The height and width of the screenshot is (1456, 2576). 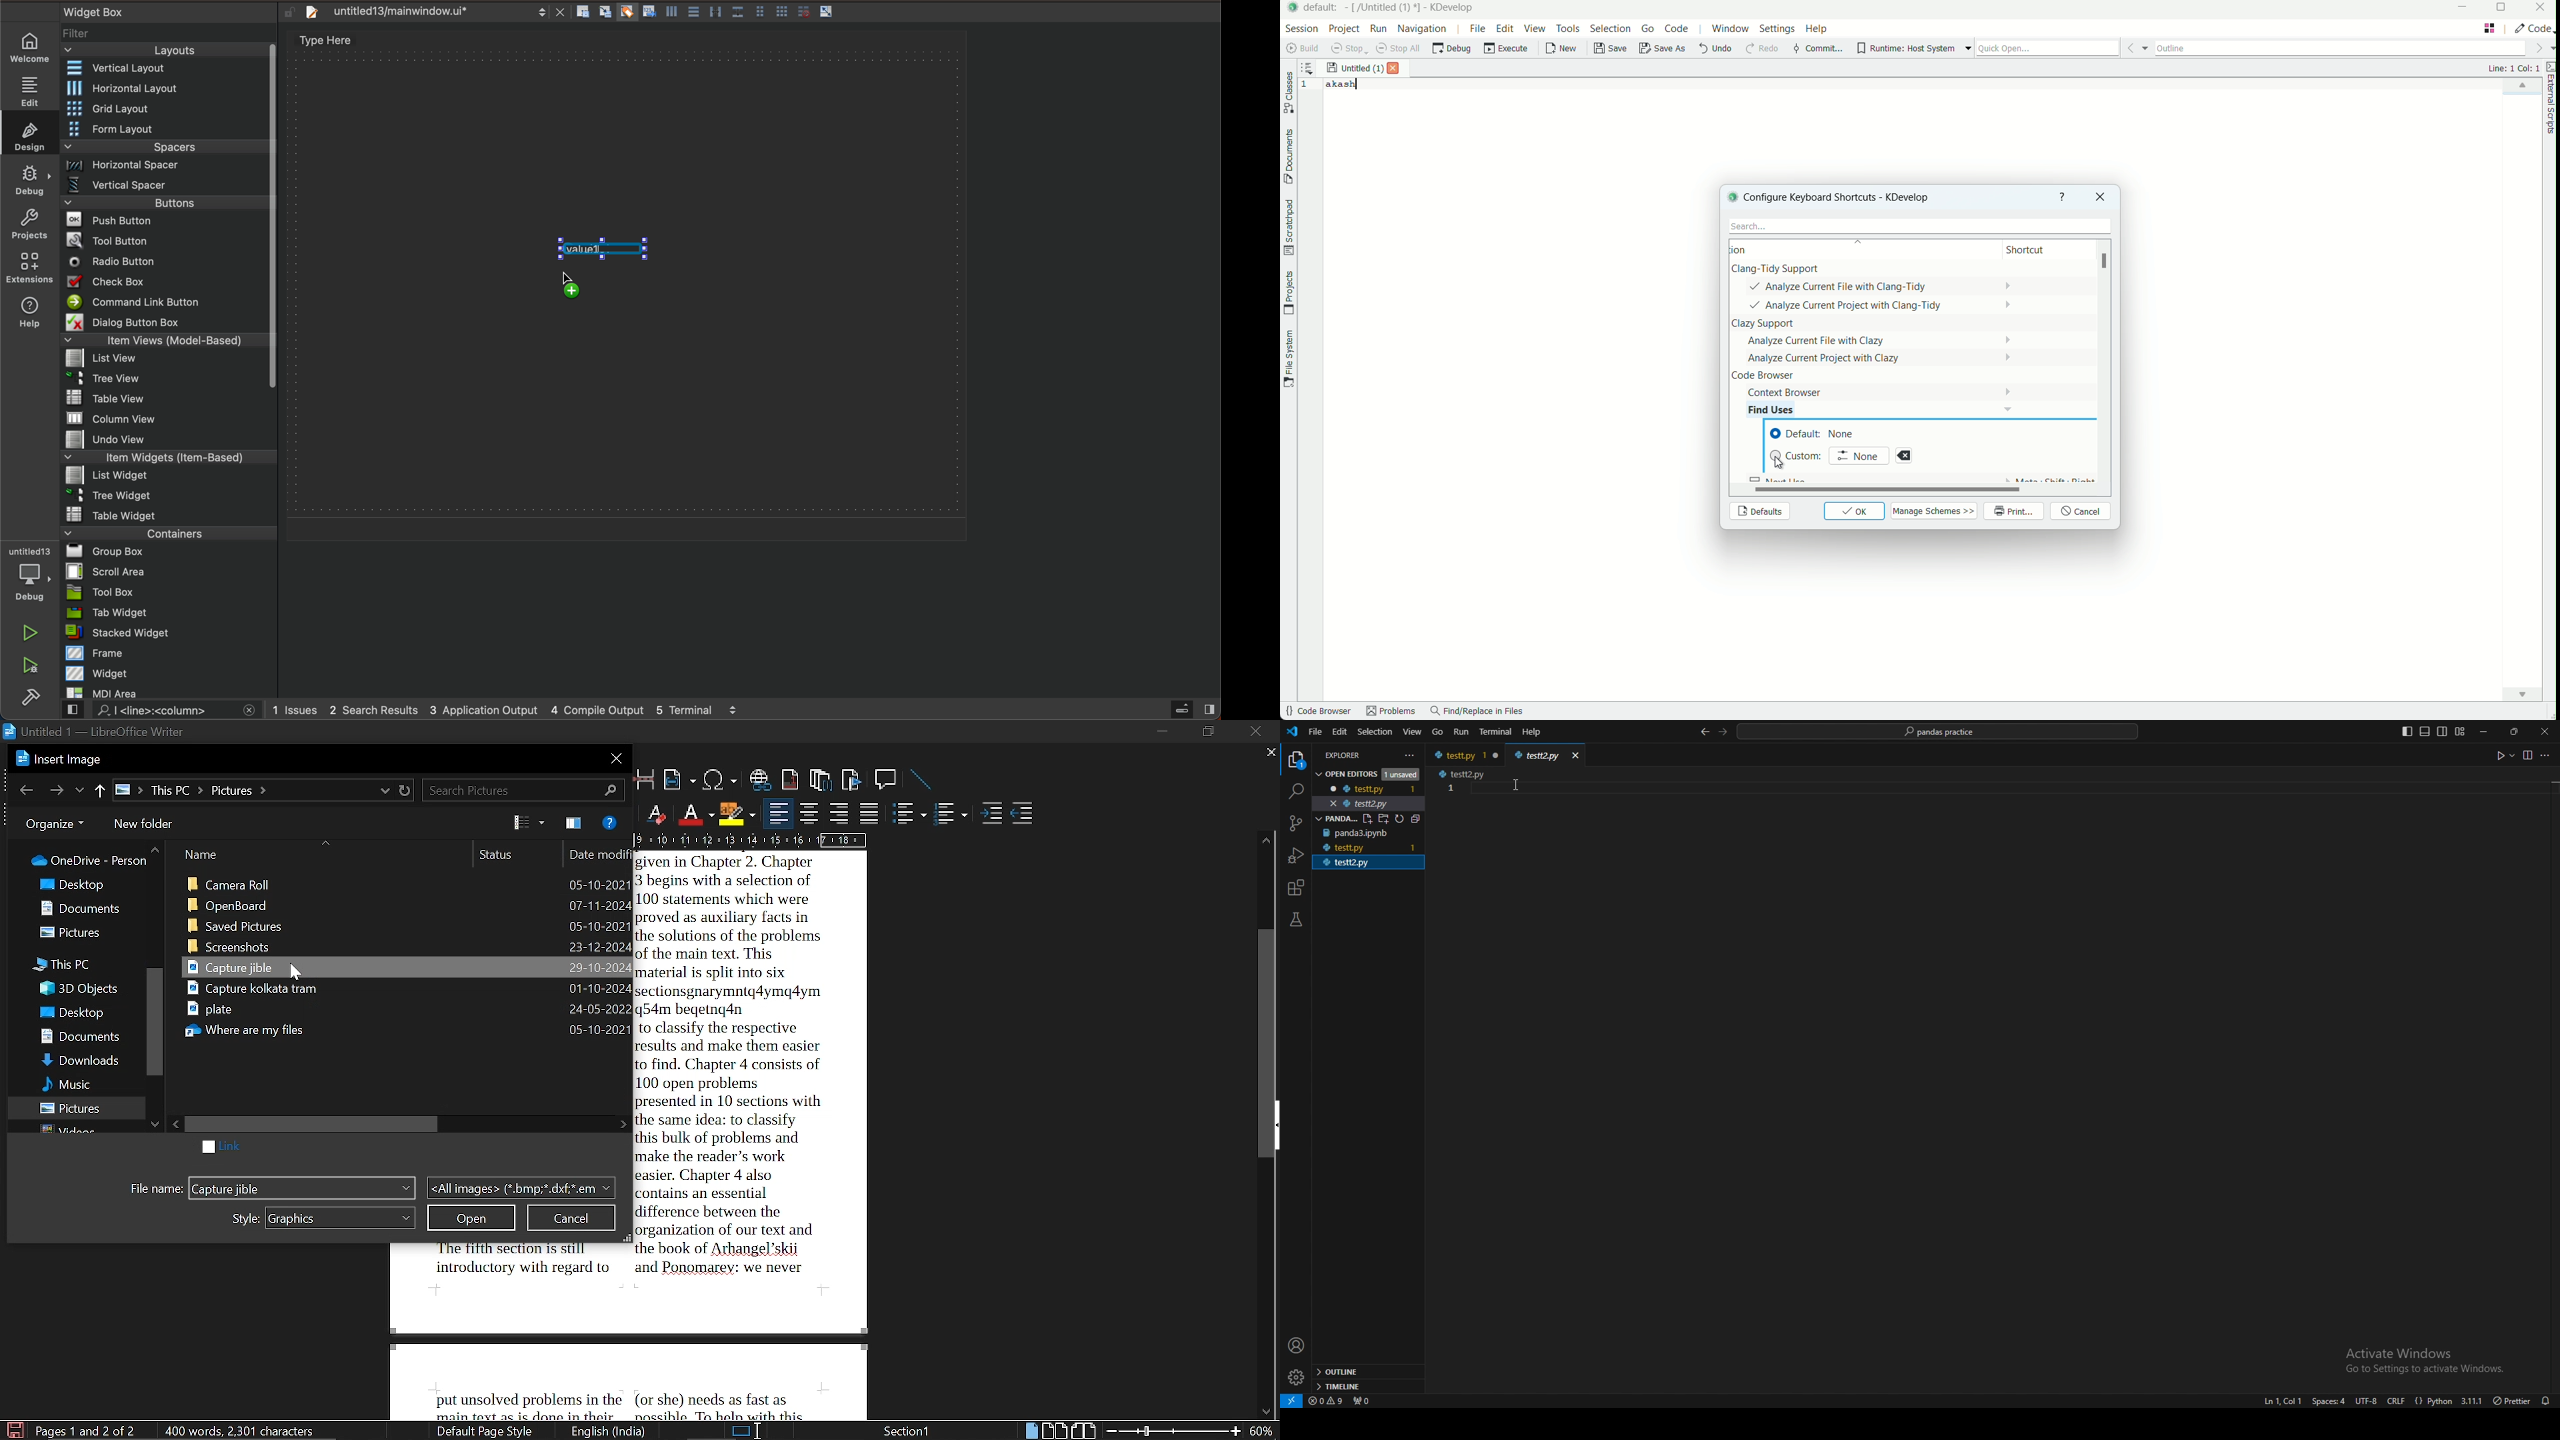 What do you see at coordinates (2408, 731) in the screenshot?
I see `toggle primary side bar` at bounding box center [2408, 731].